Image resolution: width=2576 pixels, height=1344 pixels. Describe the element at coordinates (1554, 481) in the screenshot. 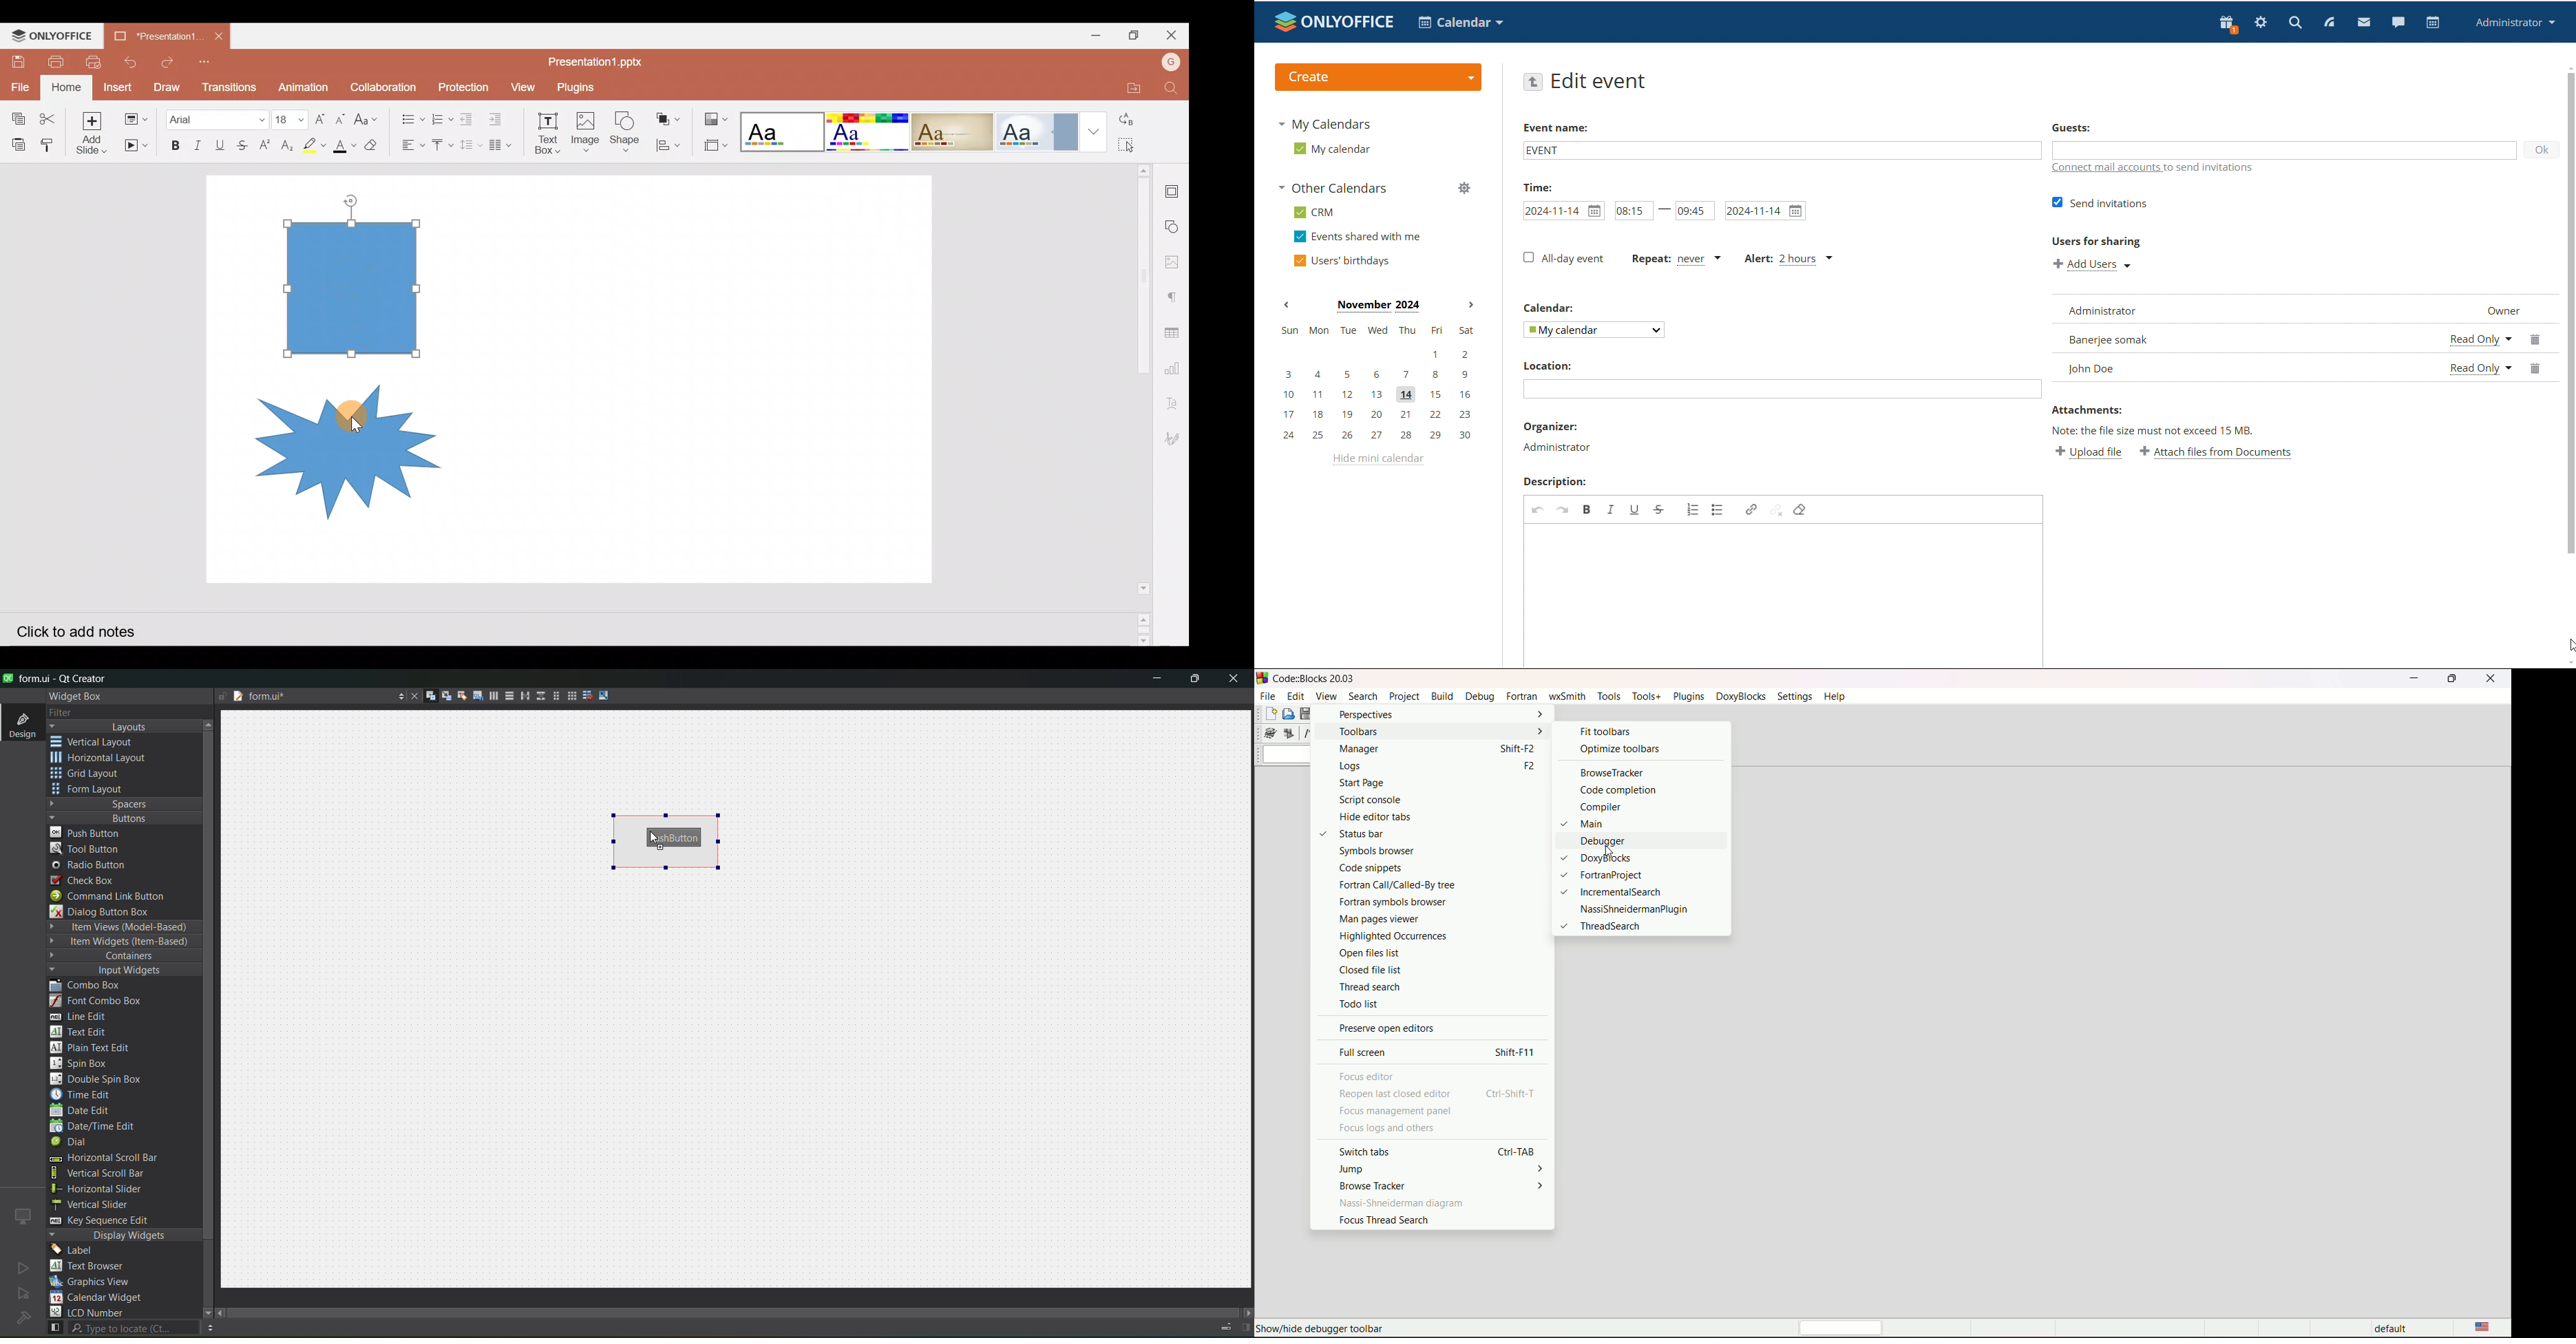

I see `Description` at that location.